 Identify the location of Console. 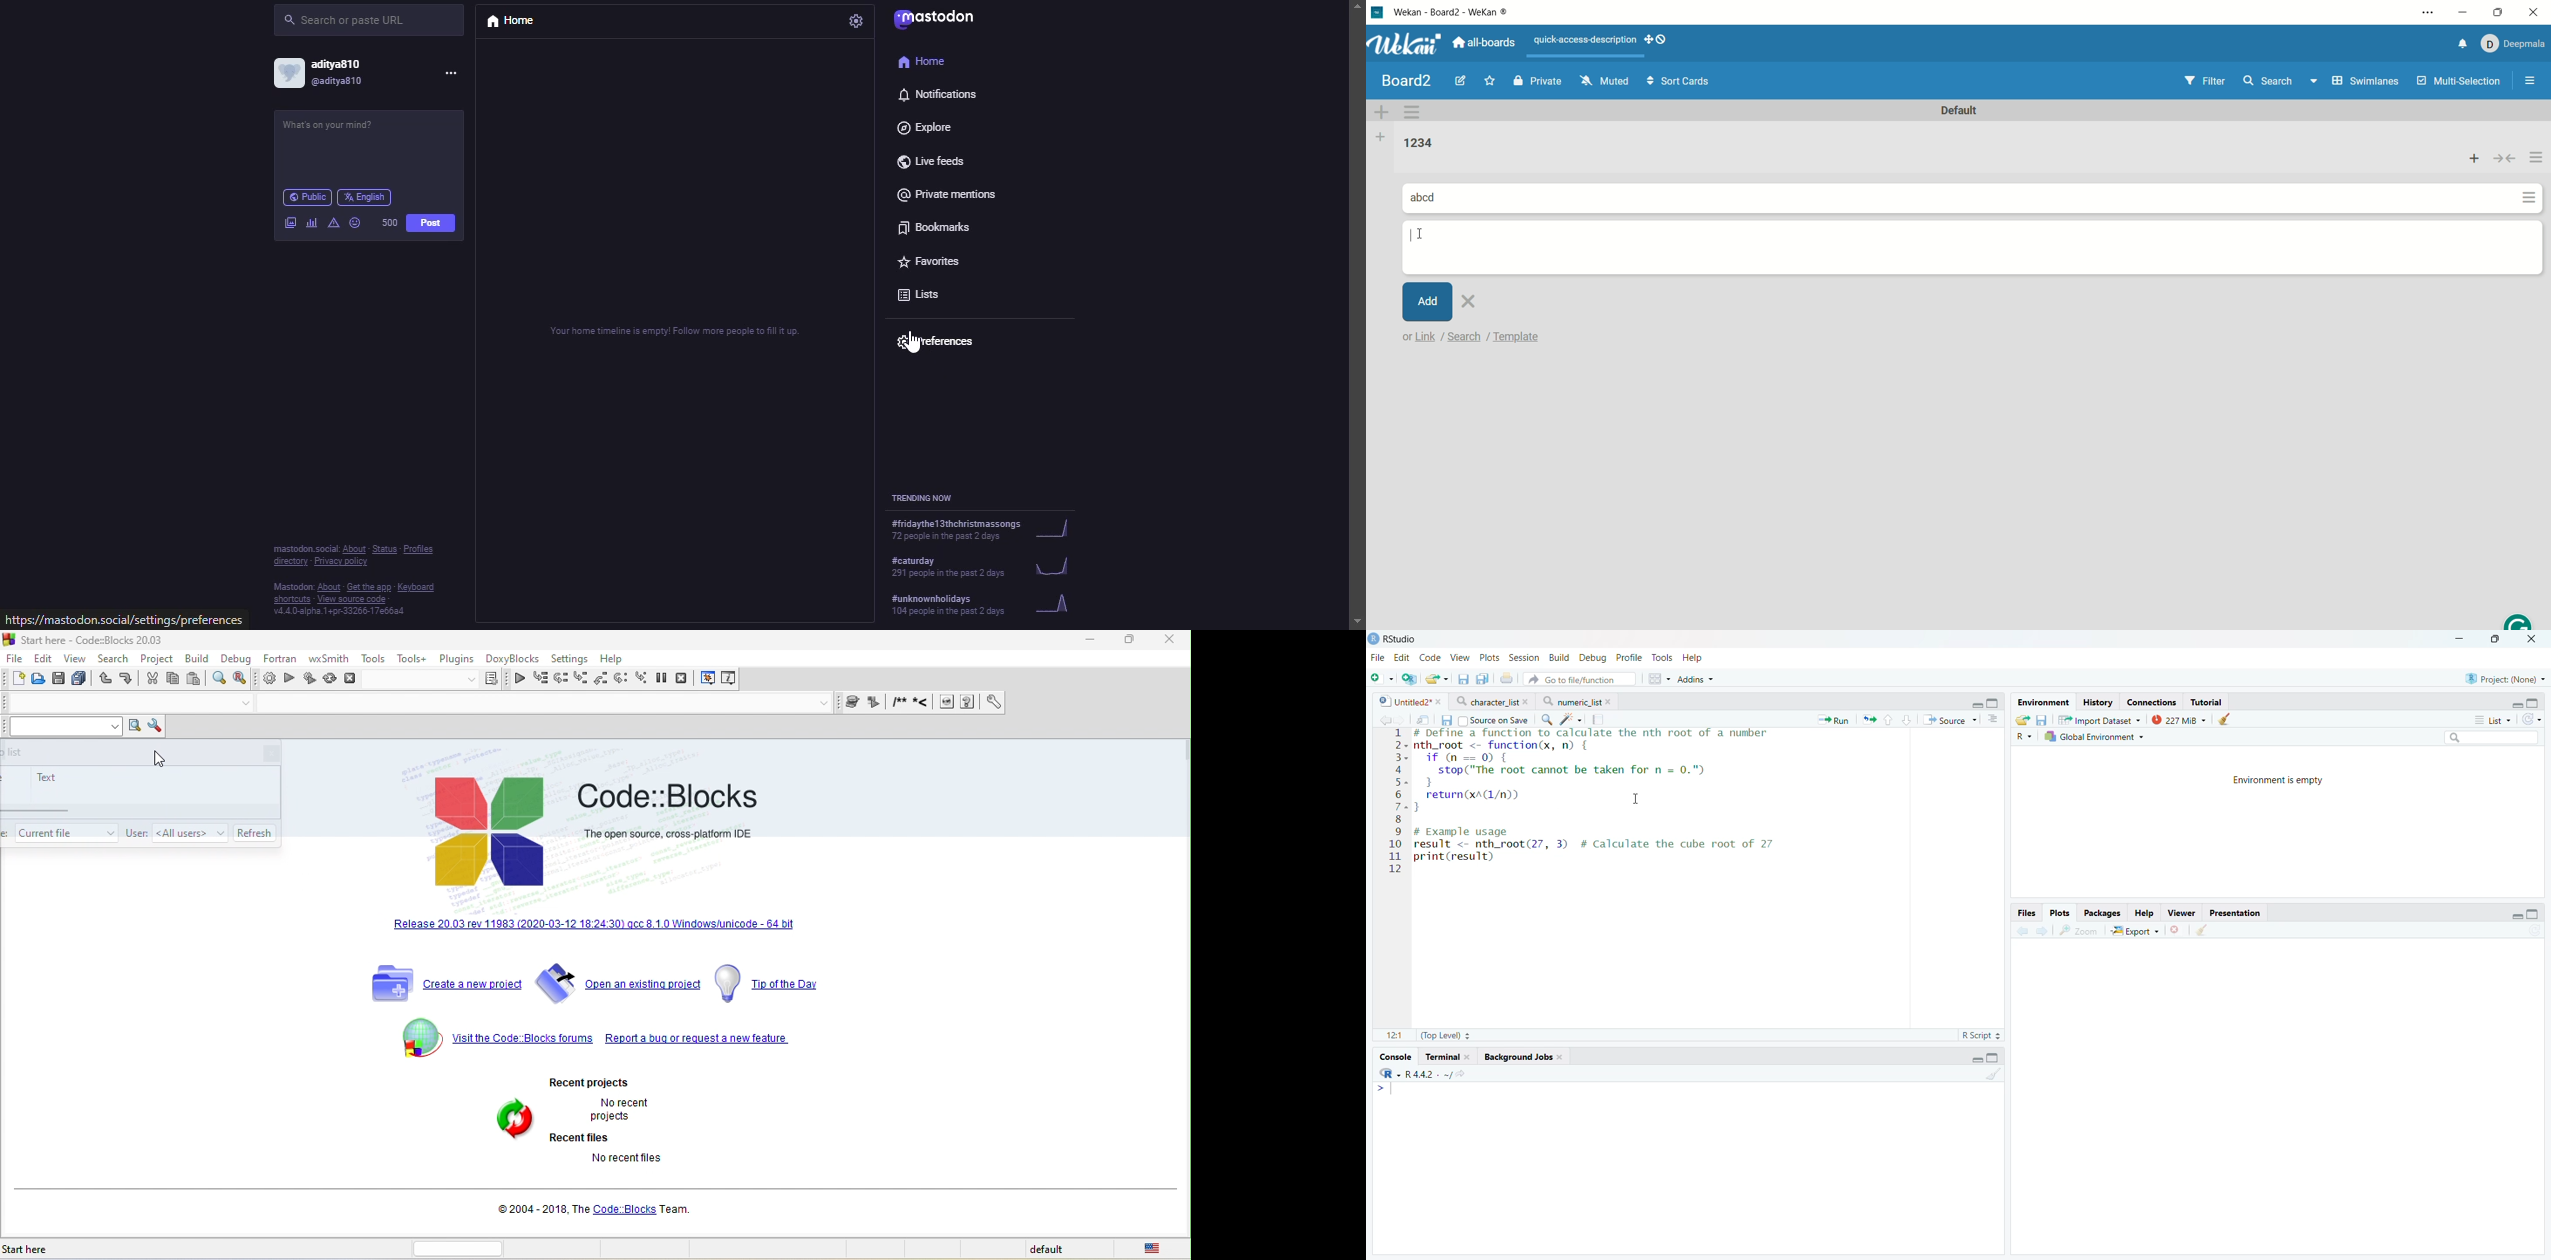
(1688, 1168).